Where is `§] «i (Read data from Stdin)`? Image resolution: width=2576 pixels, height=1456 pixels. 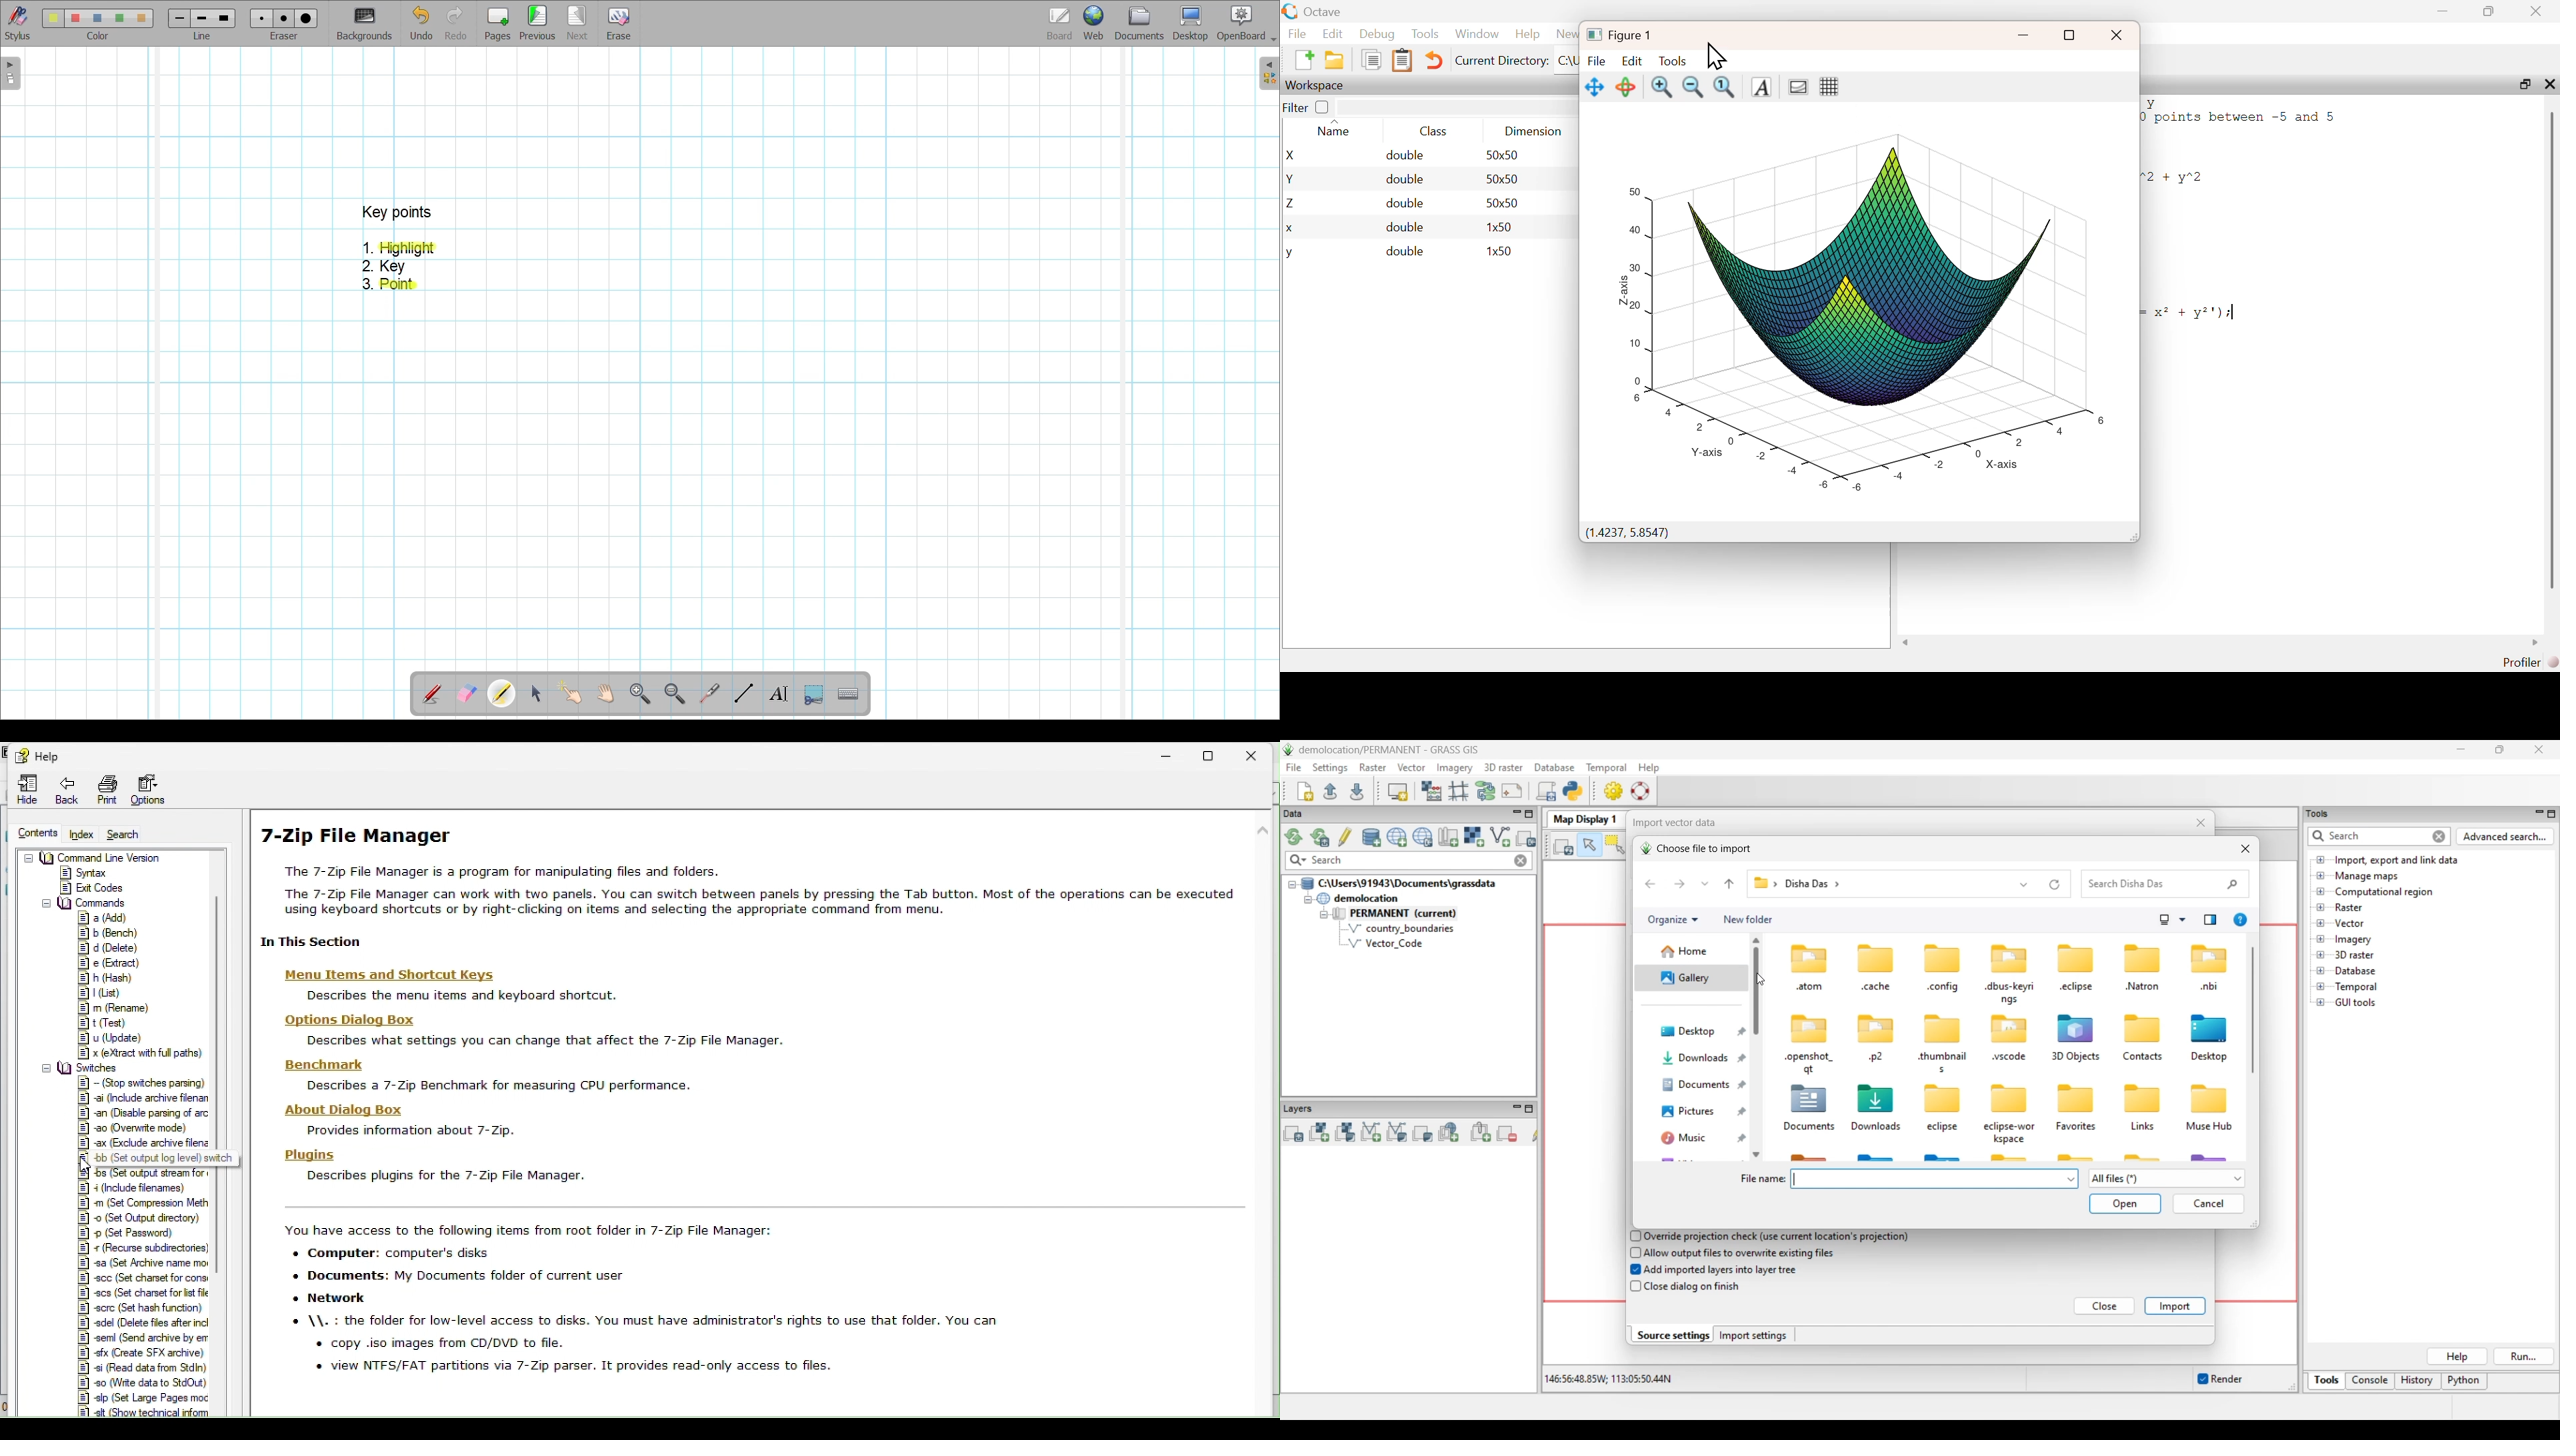
§] «i (Read data from Stdin) is located at coordinates (142, 1368).